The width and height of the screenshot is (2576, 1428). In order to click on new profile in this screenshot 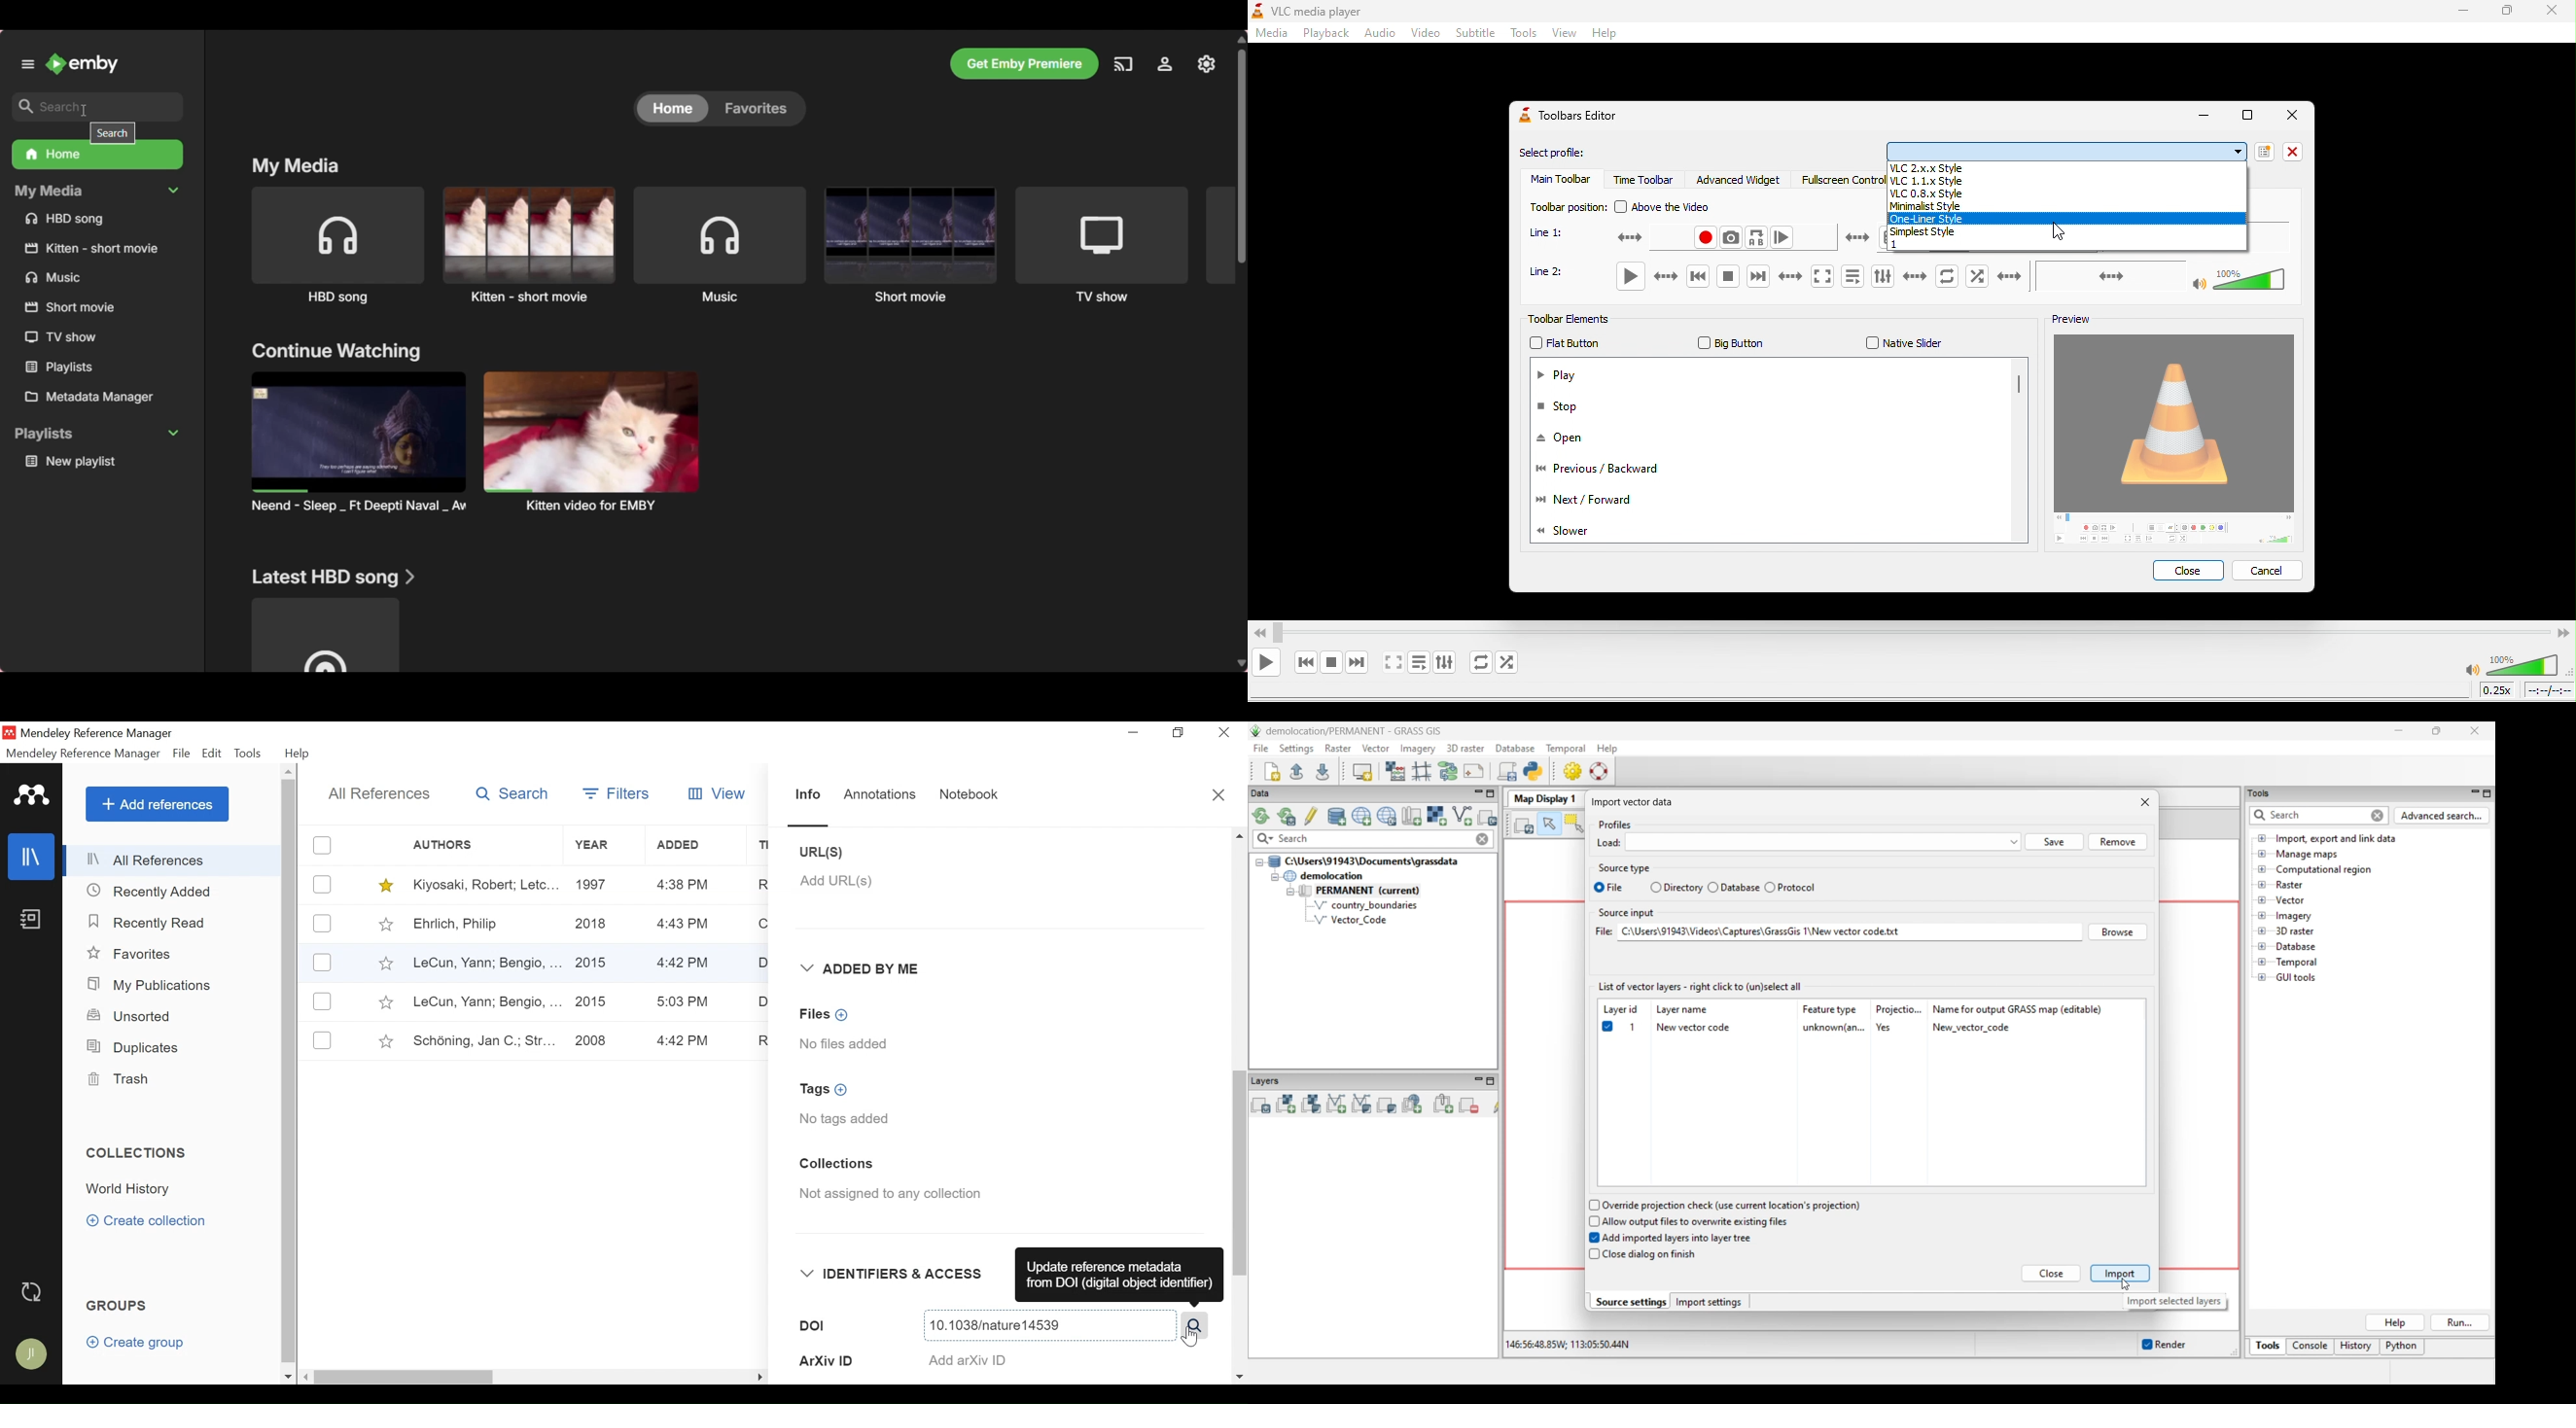, I will do `click(2267, 153)`.